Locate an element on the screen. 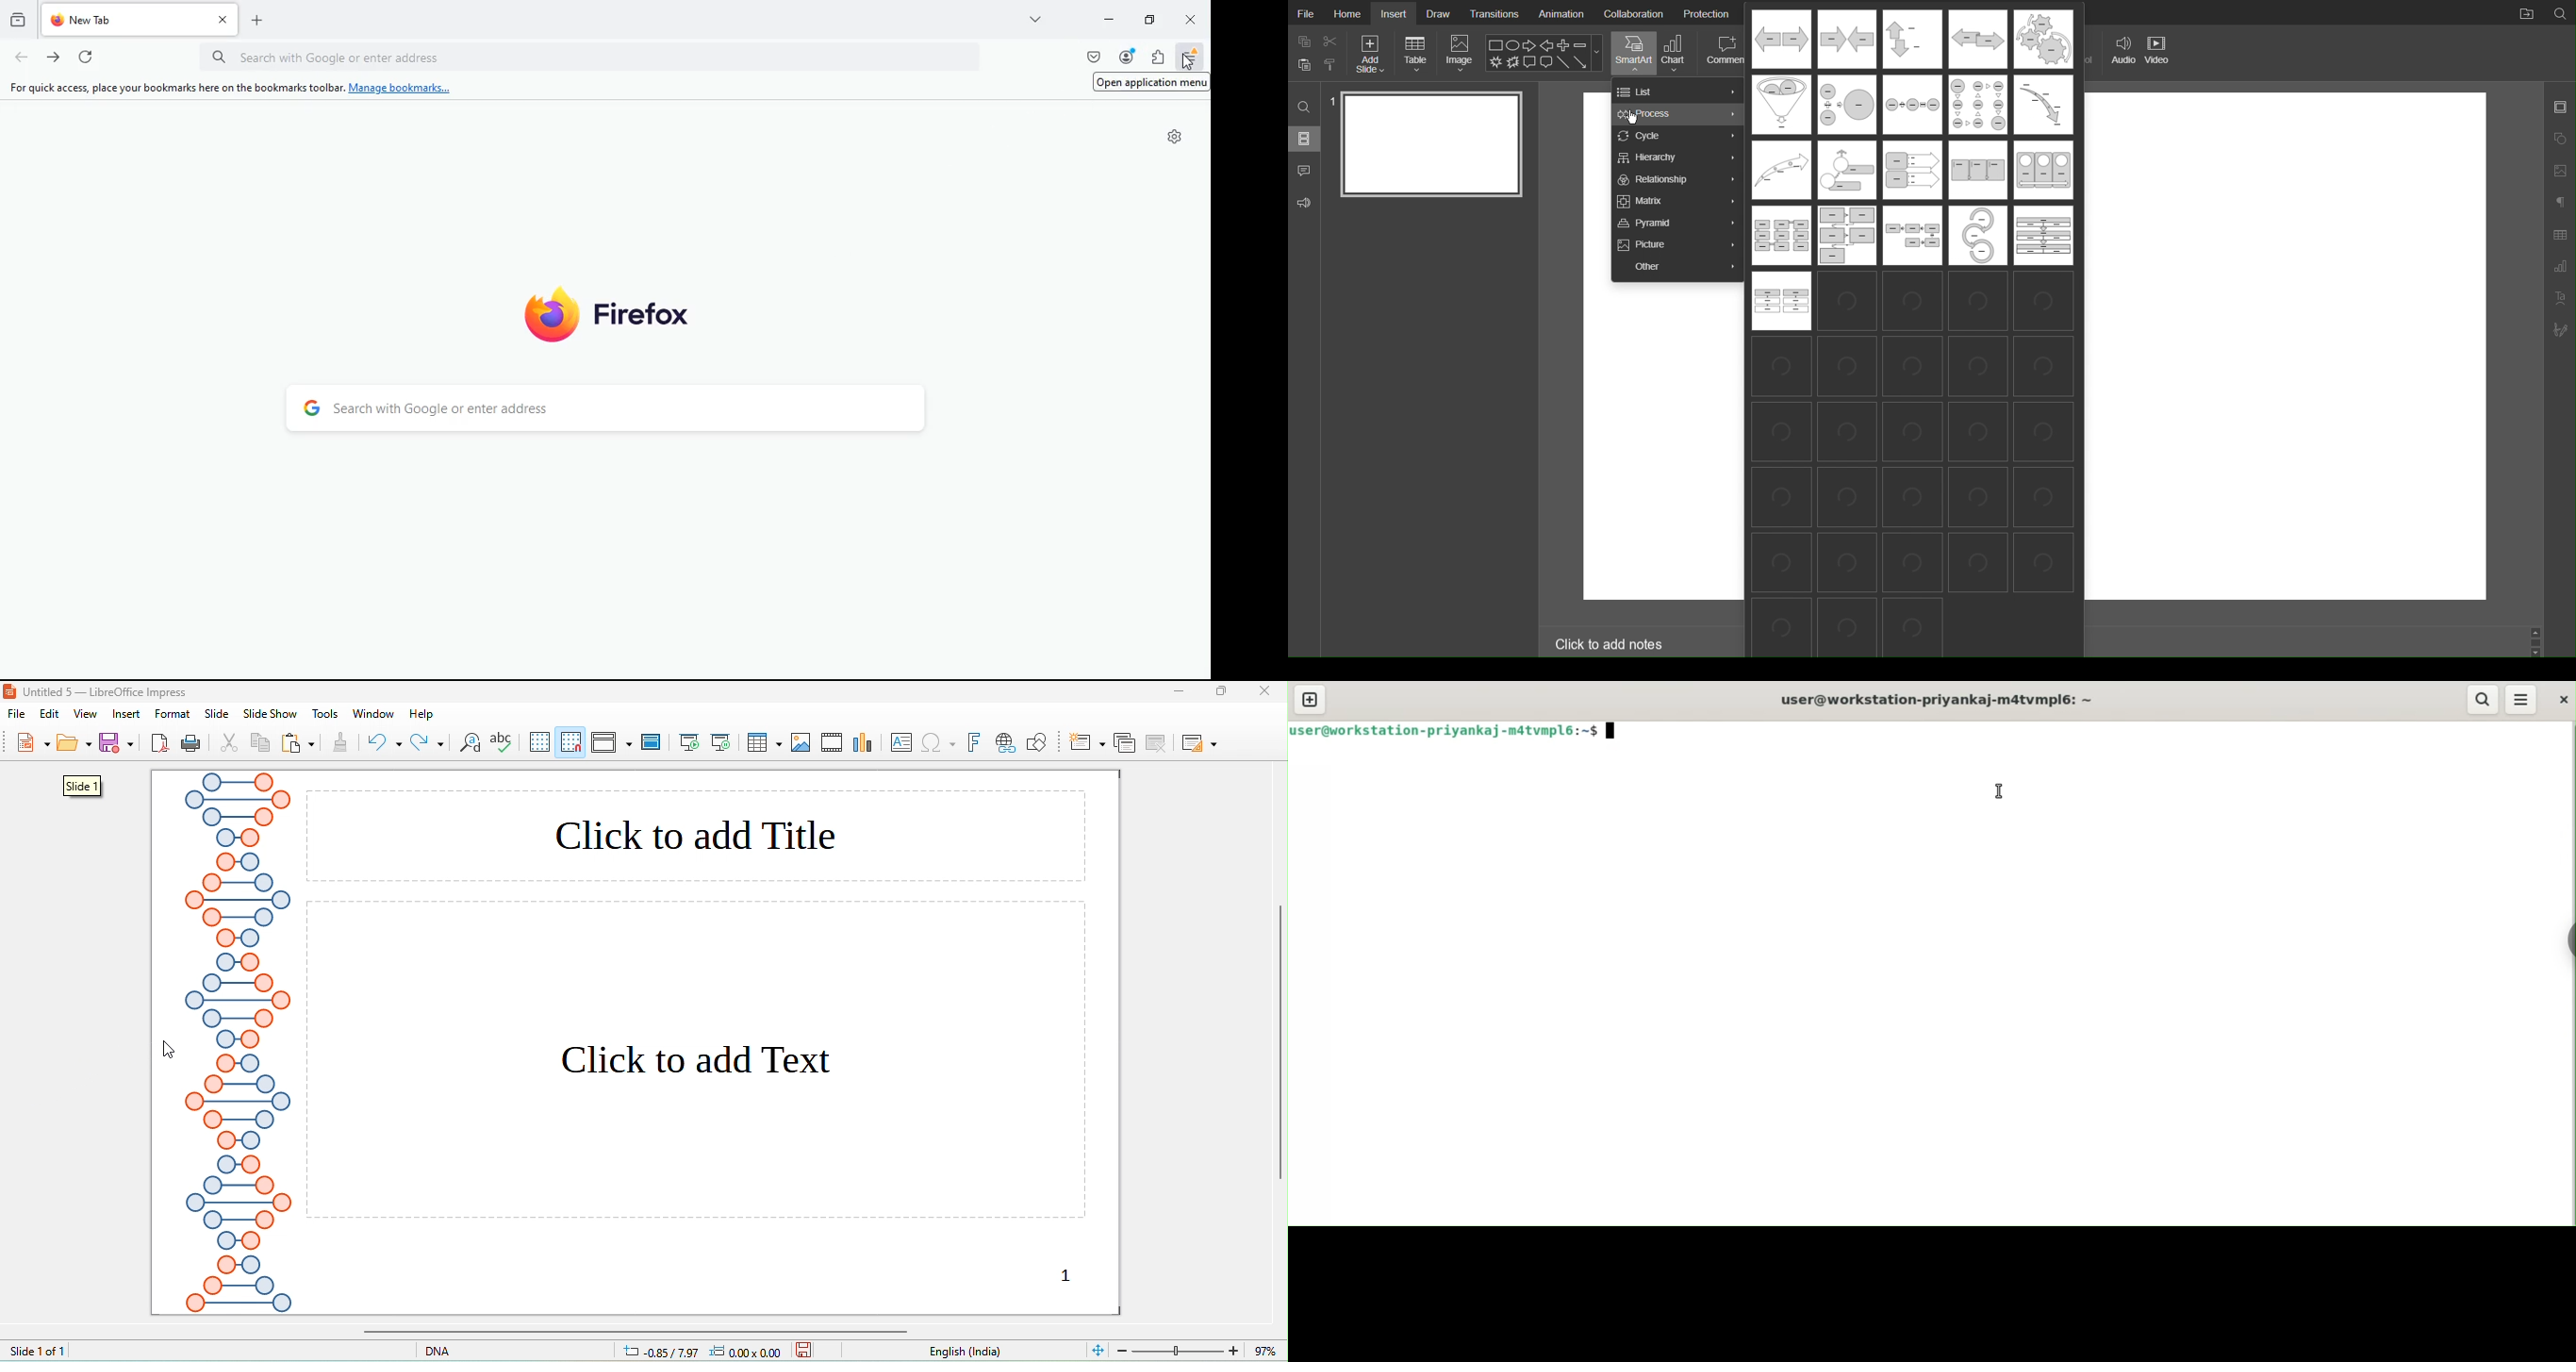 The image size is (2576, 1372). Search is located at coordinates (1304, 109).